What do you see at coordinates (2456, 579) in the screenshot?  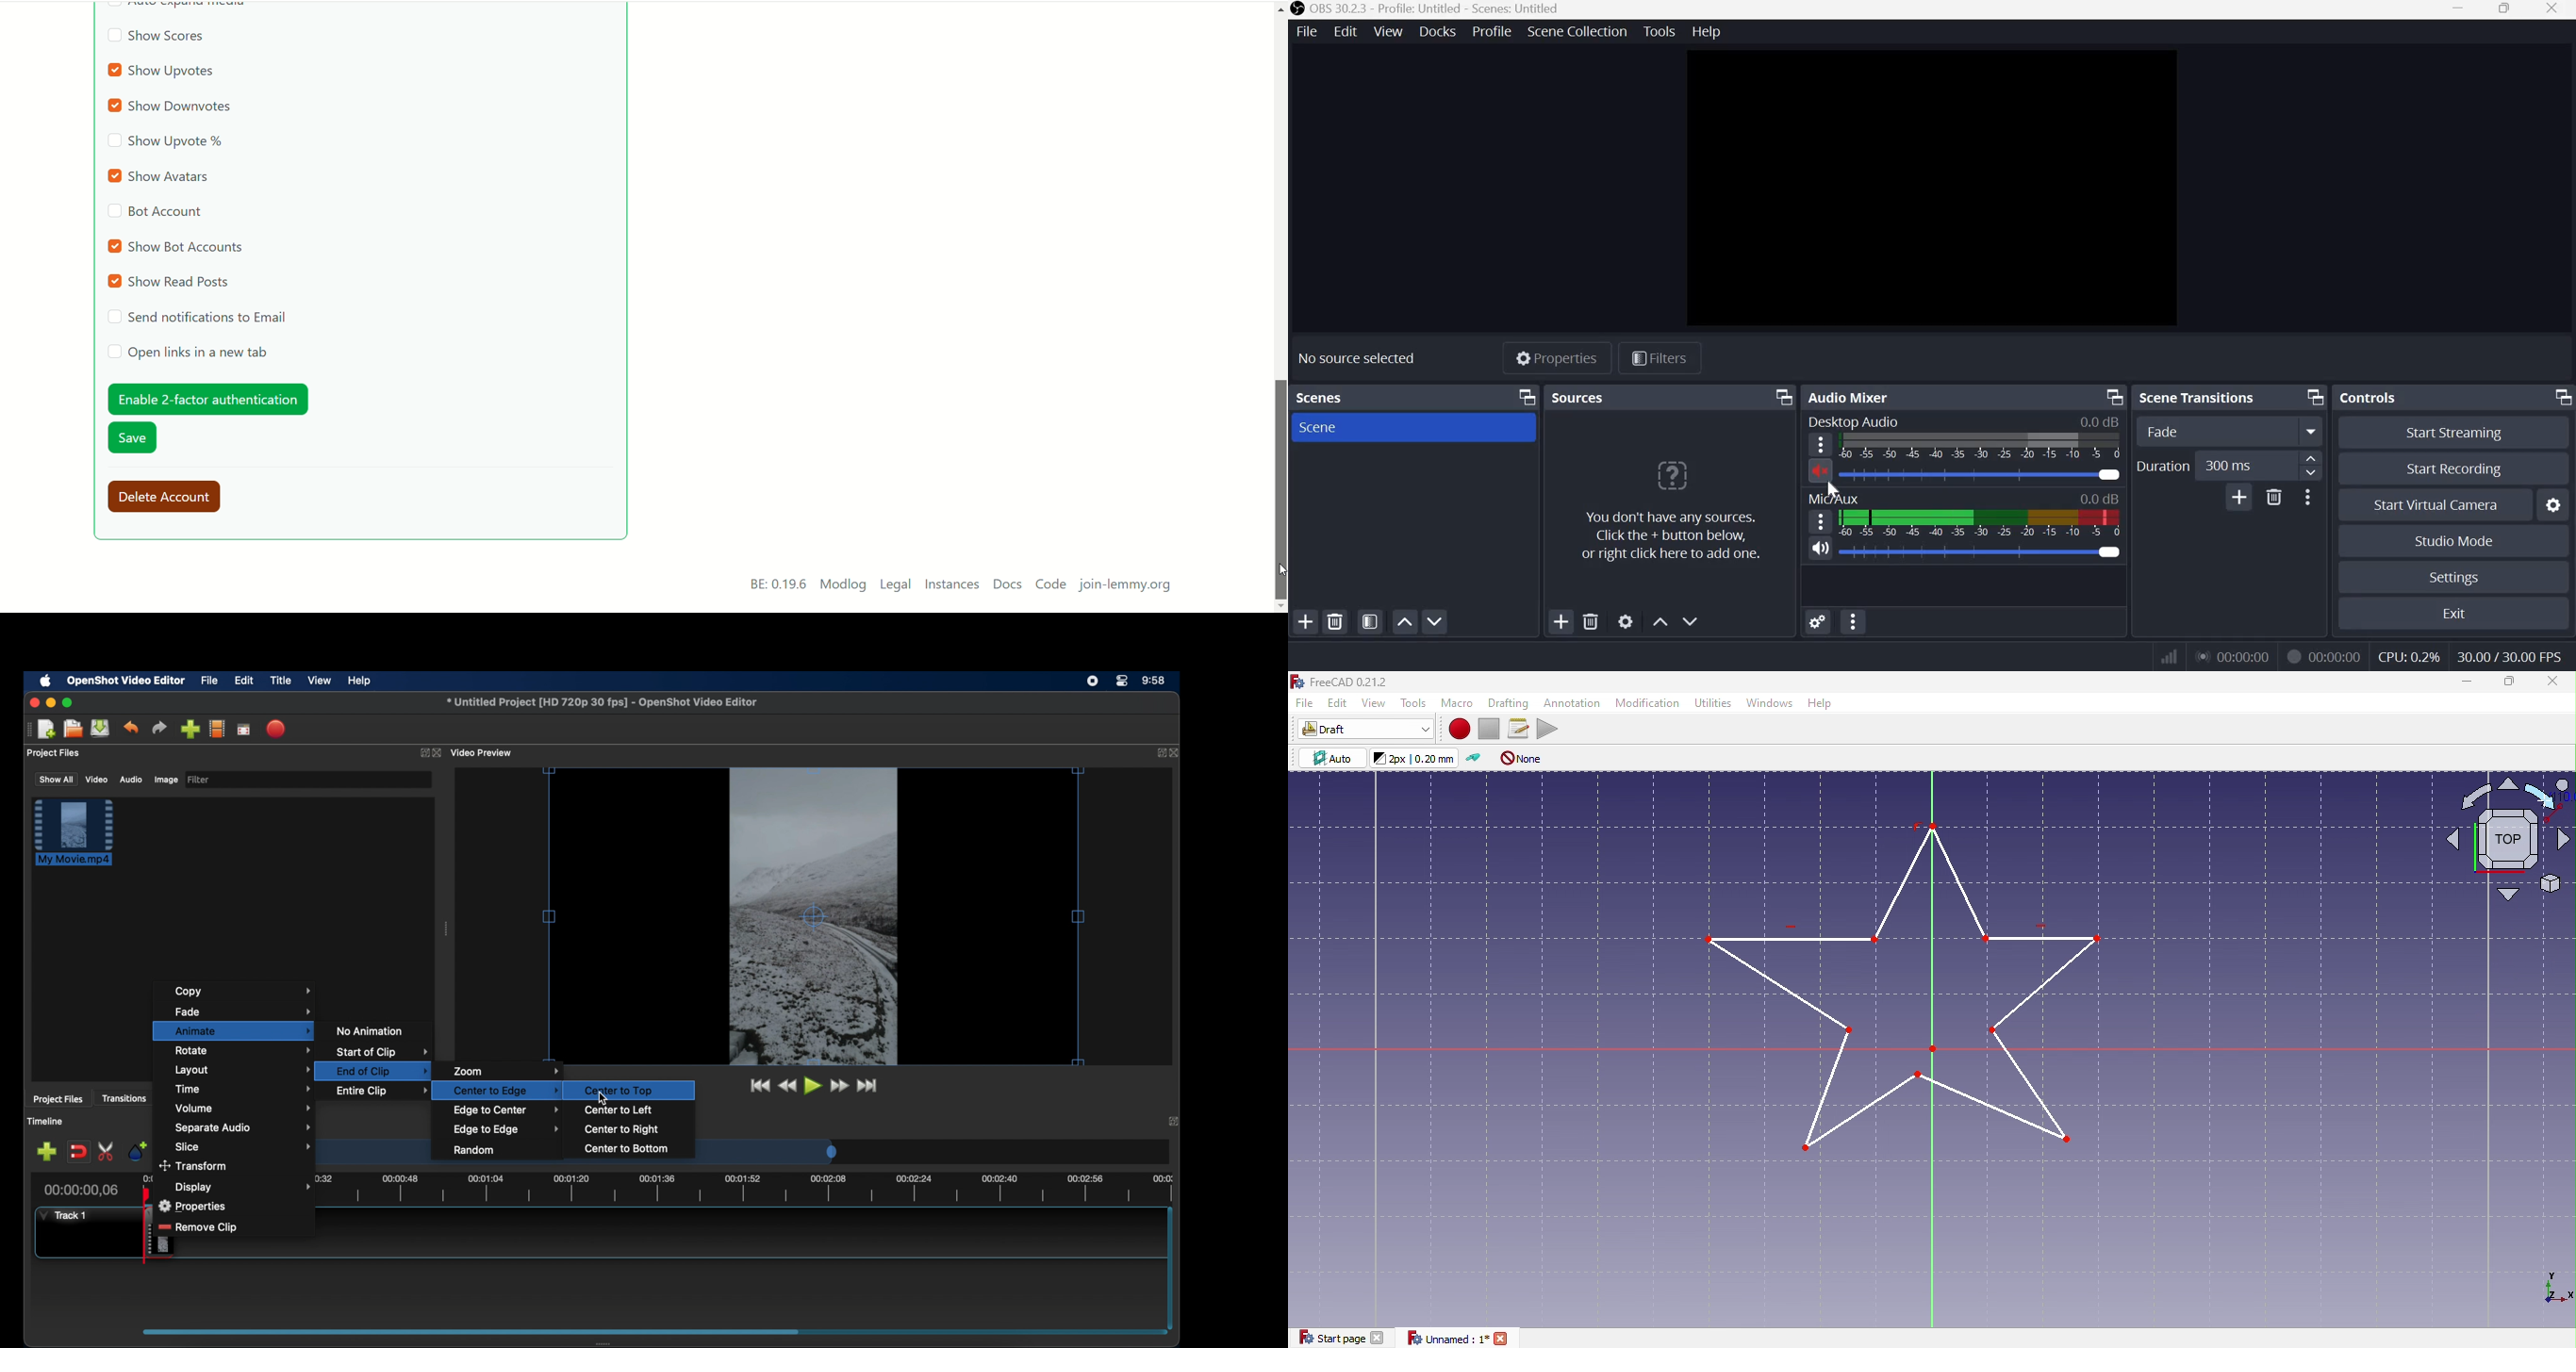 I see `Settings` at bounding box center [2456, 579].